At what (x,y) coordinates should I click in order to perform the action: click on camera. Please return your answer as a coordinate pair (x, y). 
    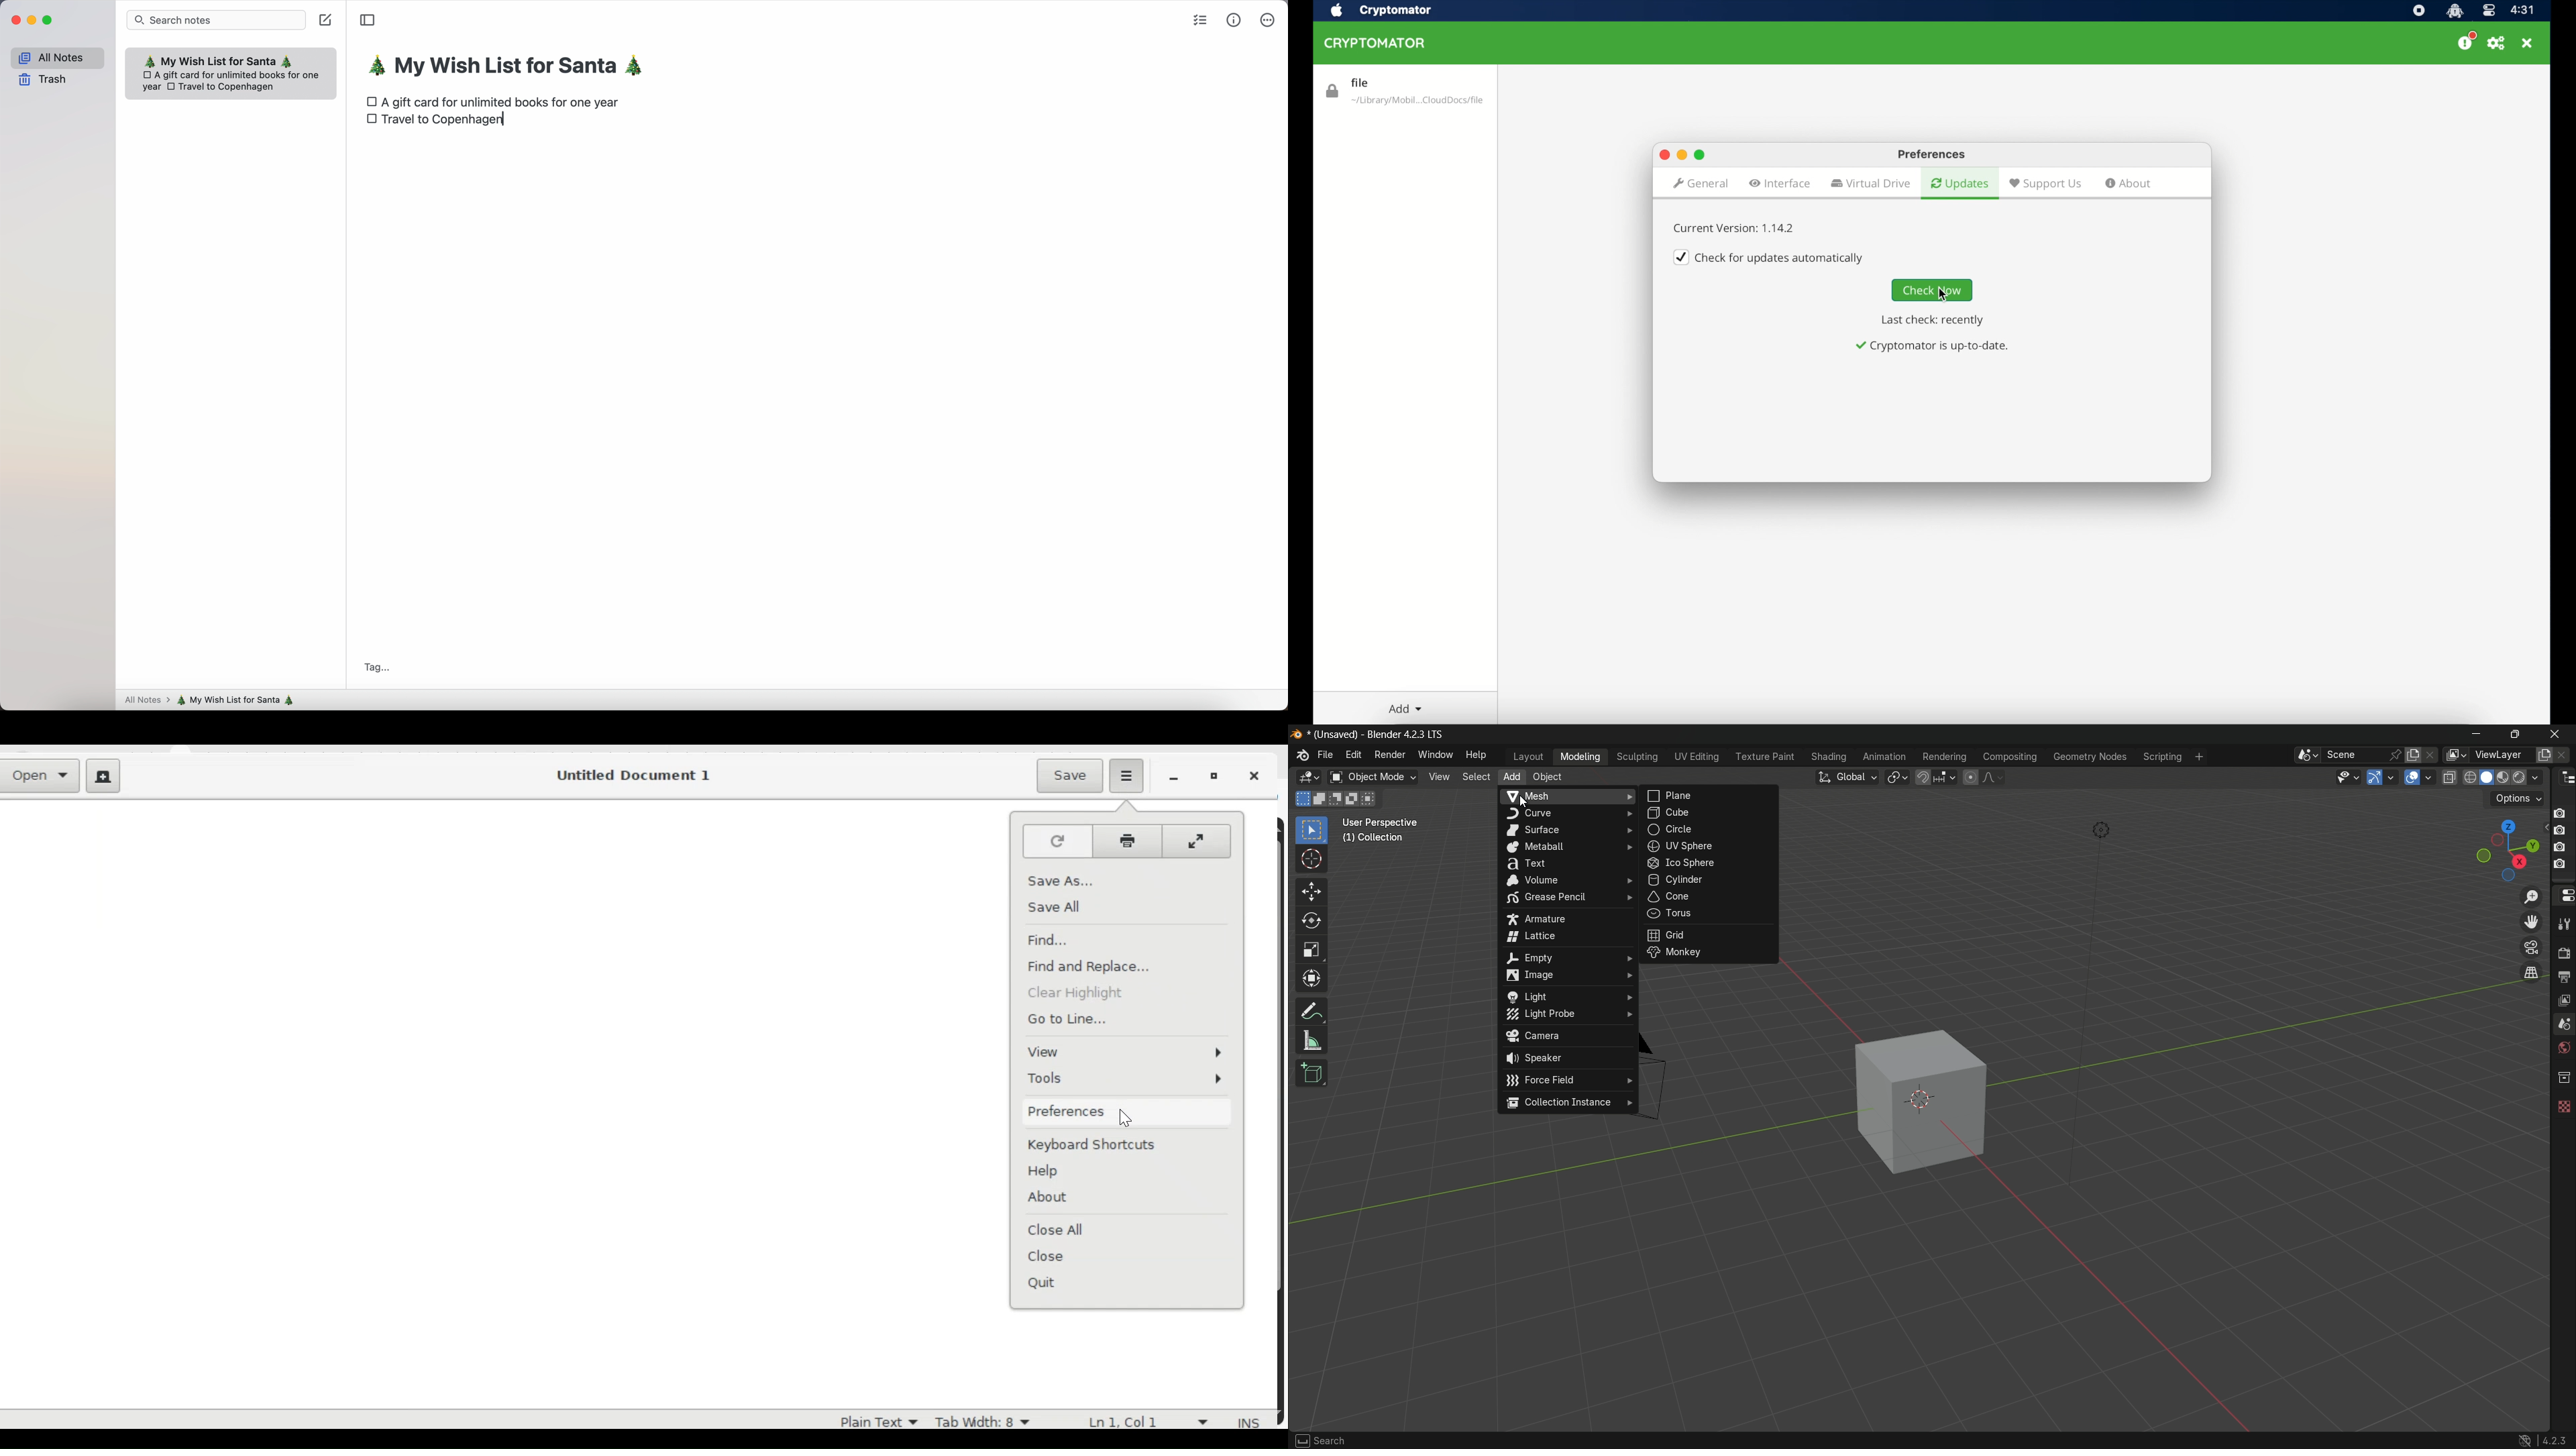
    Looking at the image, I should click on (2560, 839).